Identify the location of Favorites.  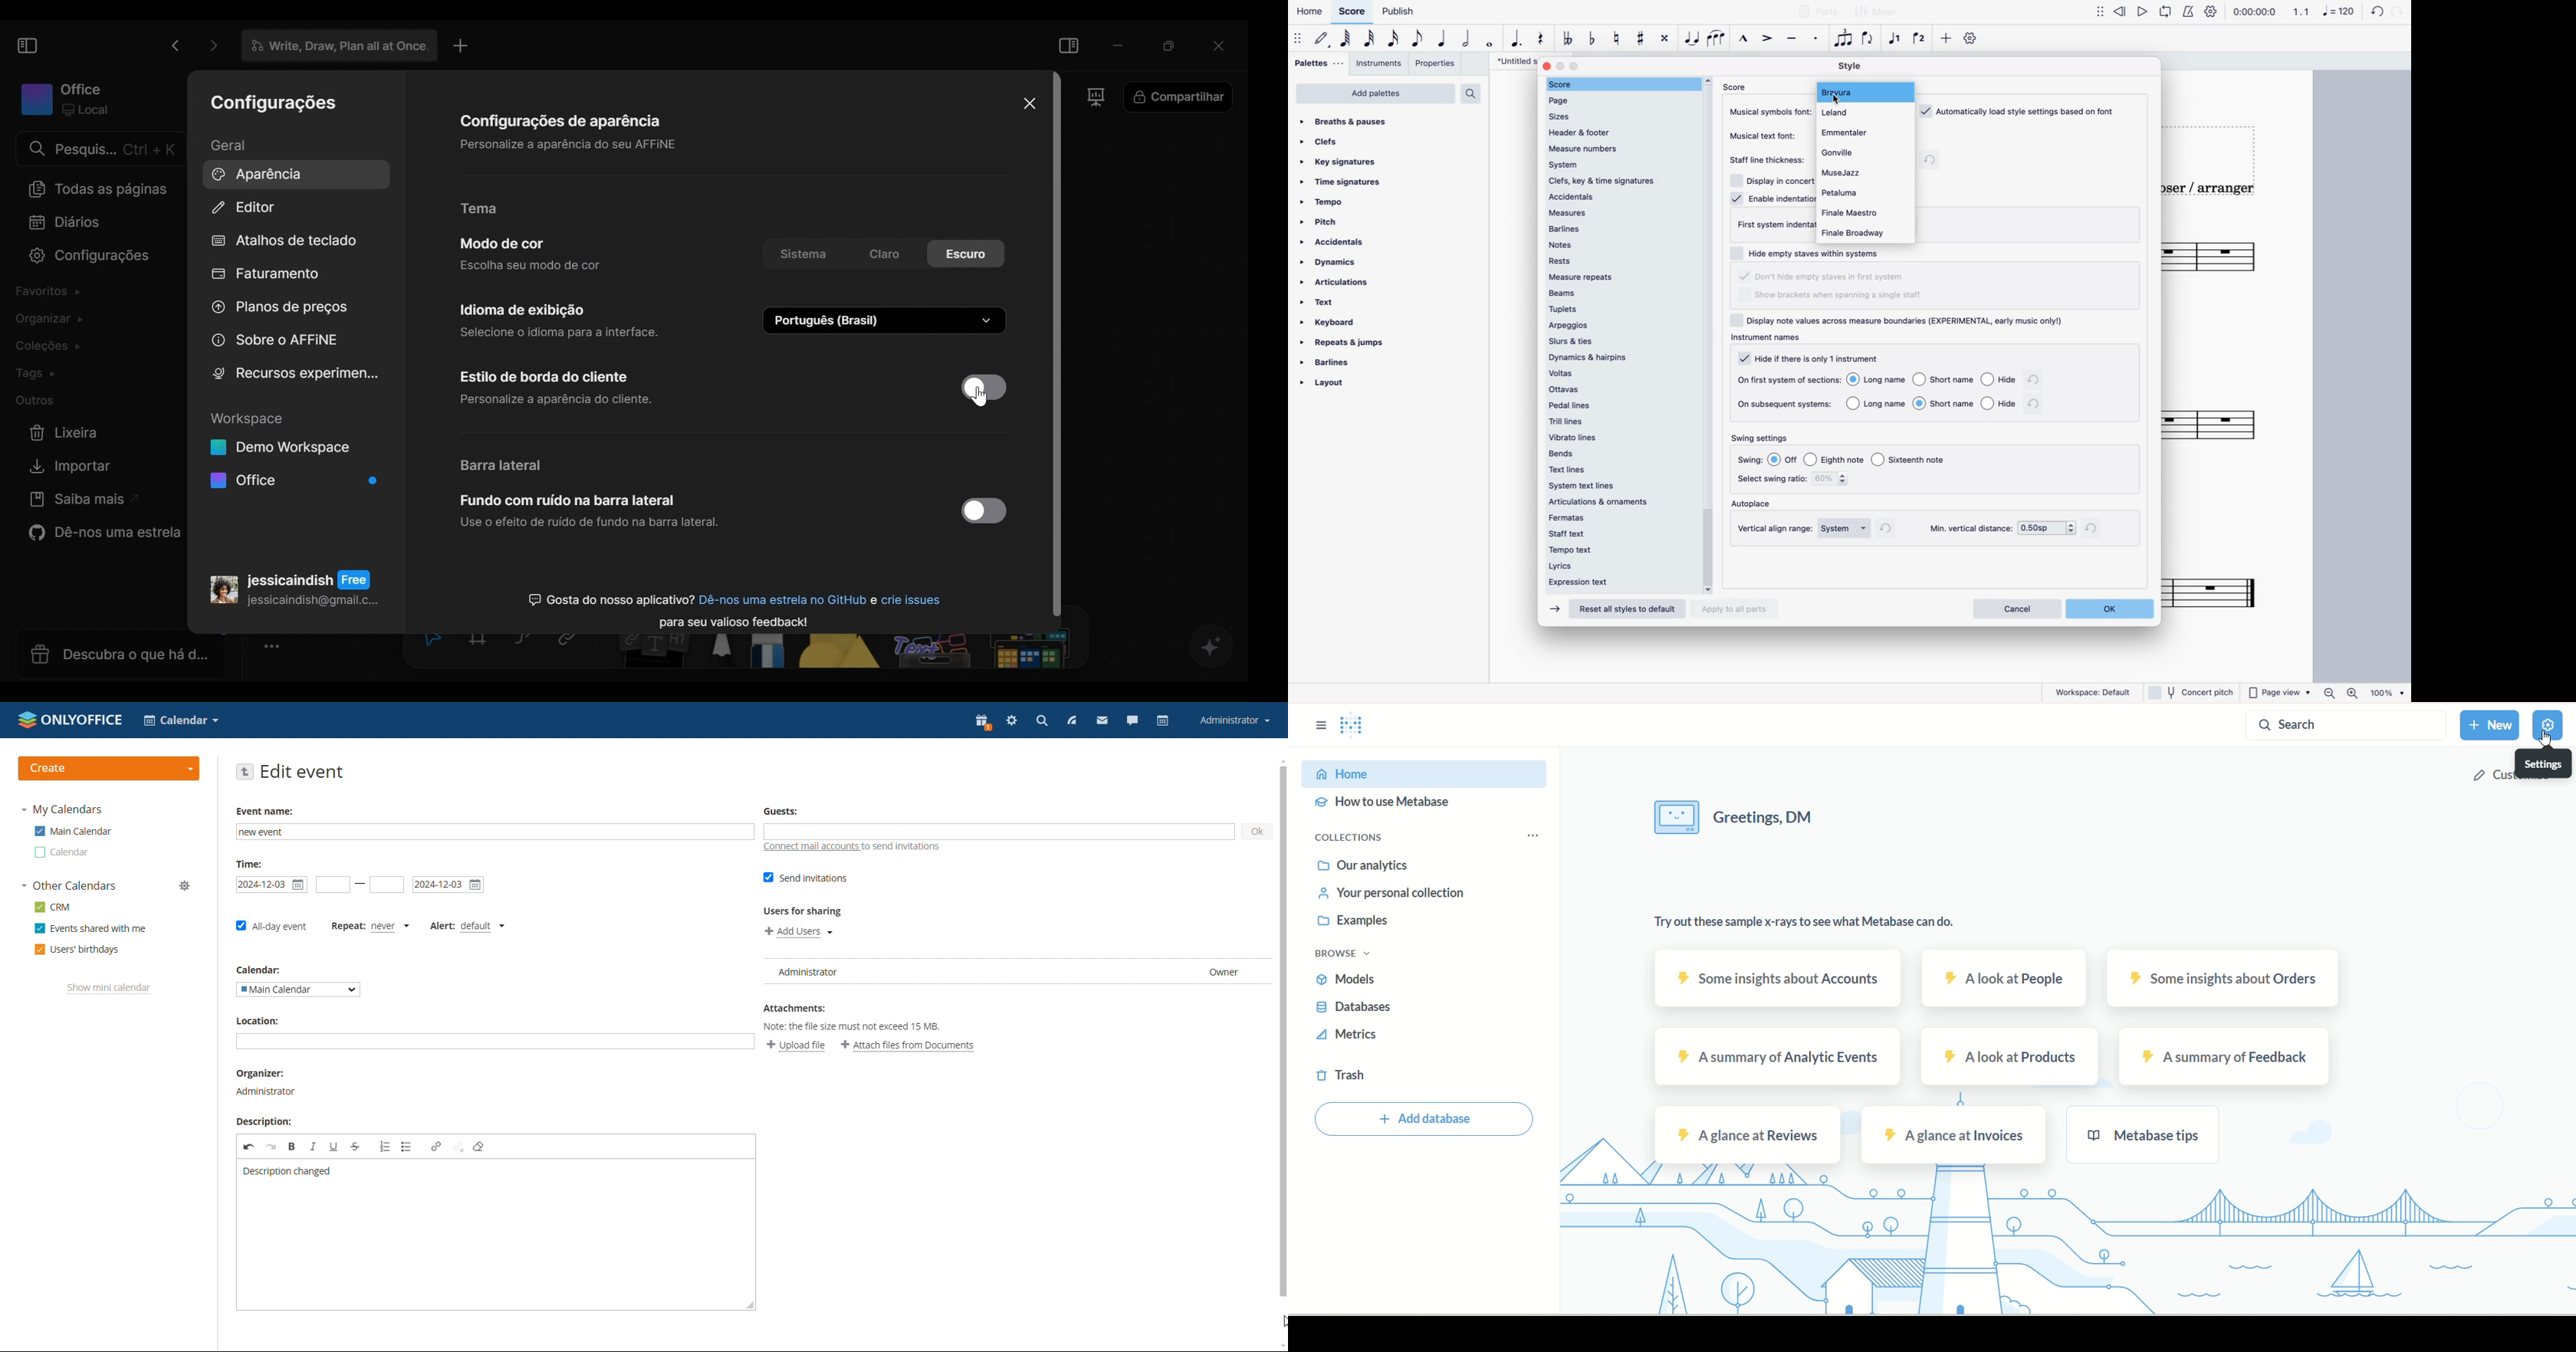
(52, 294).